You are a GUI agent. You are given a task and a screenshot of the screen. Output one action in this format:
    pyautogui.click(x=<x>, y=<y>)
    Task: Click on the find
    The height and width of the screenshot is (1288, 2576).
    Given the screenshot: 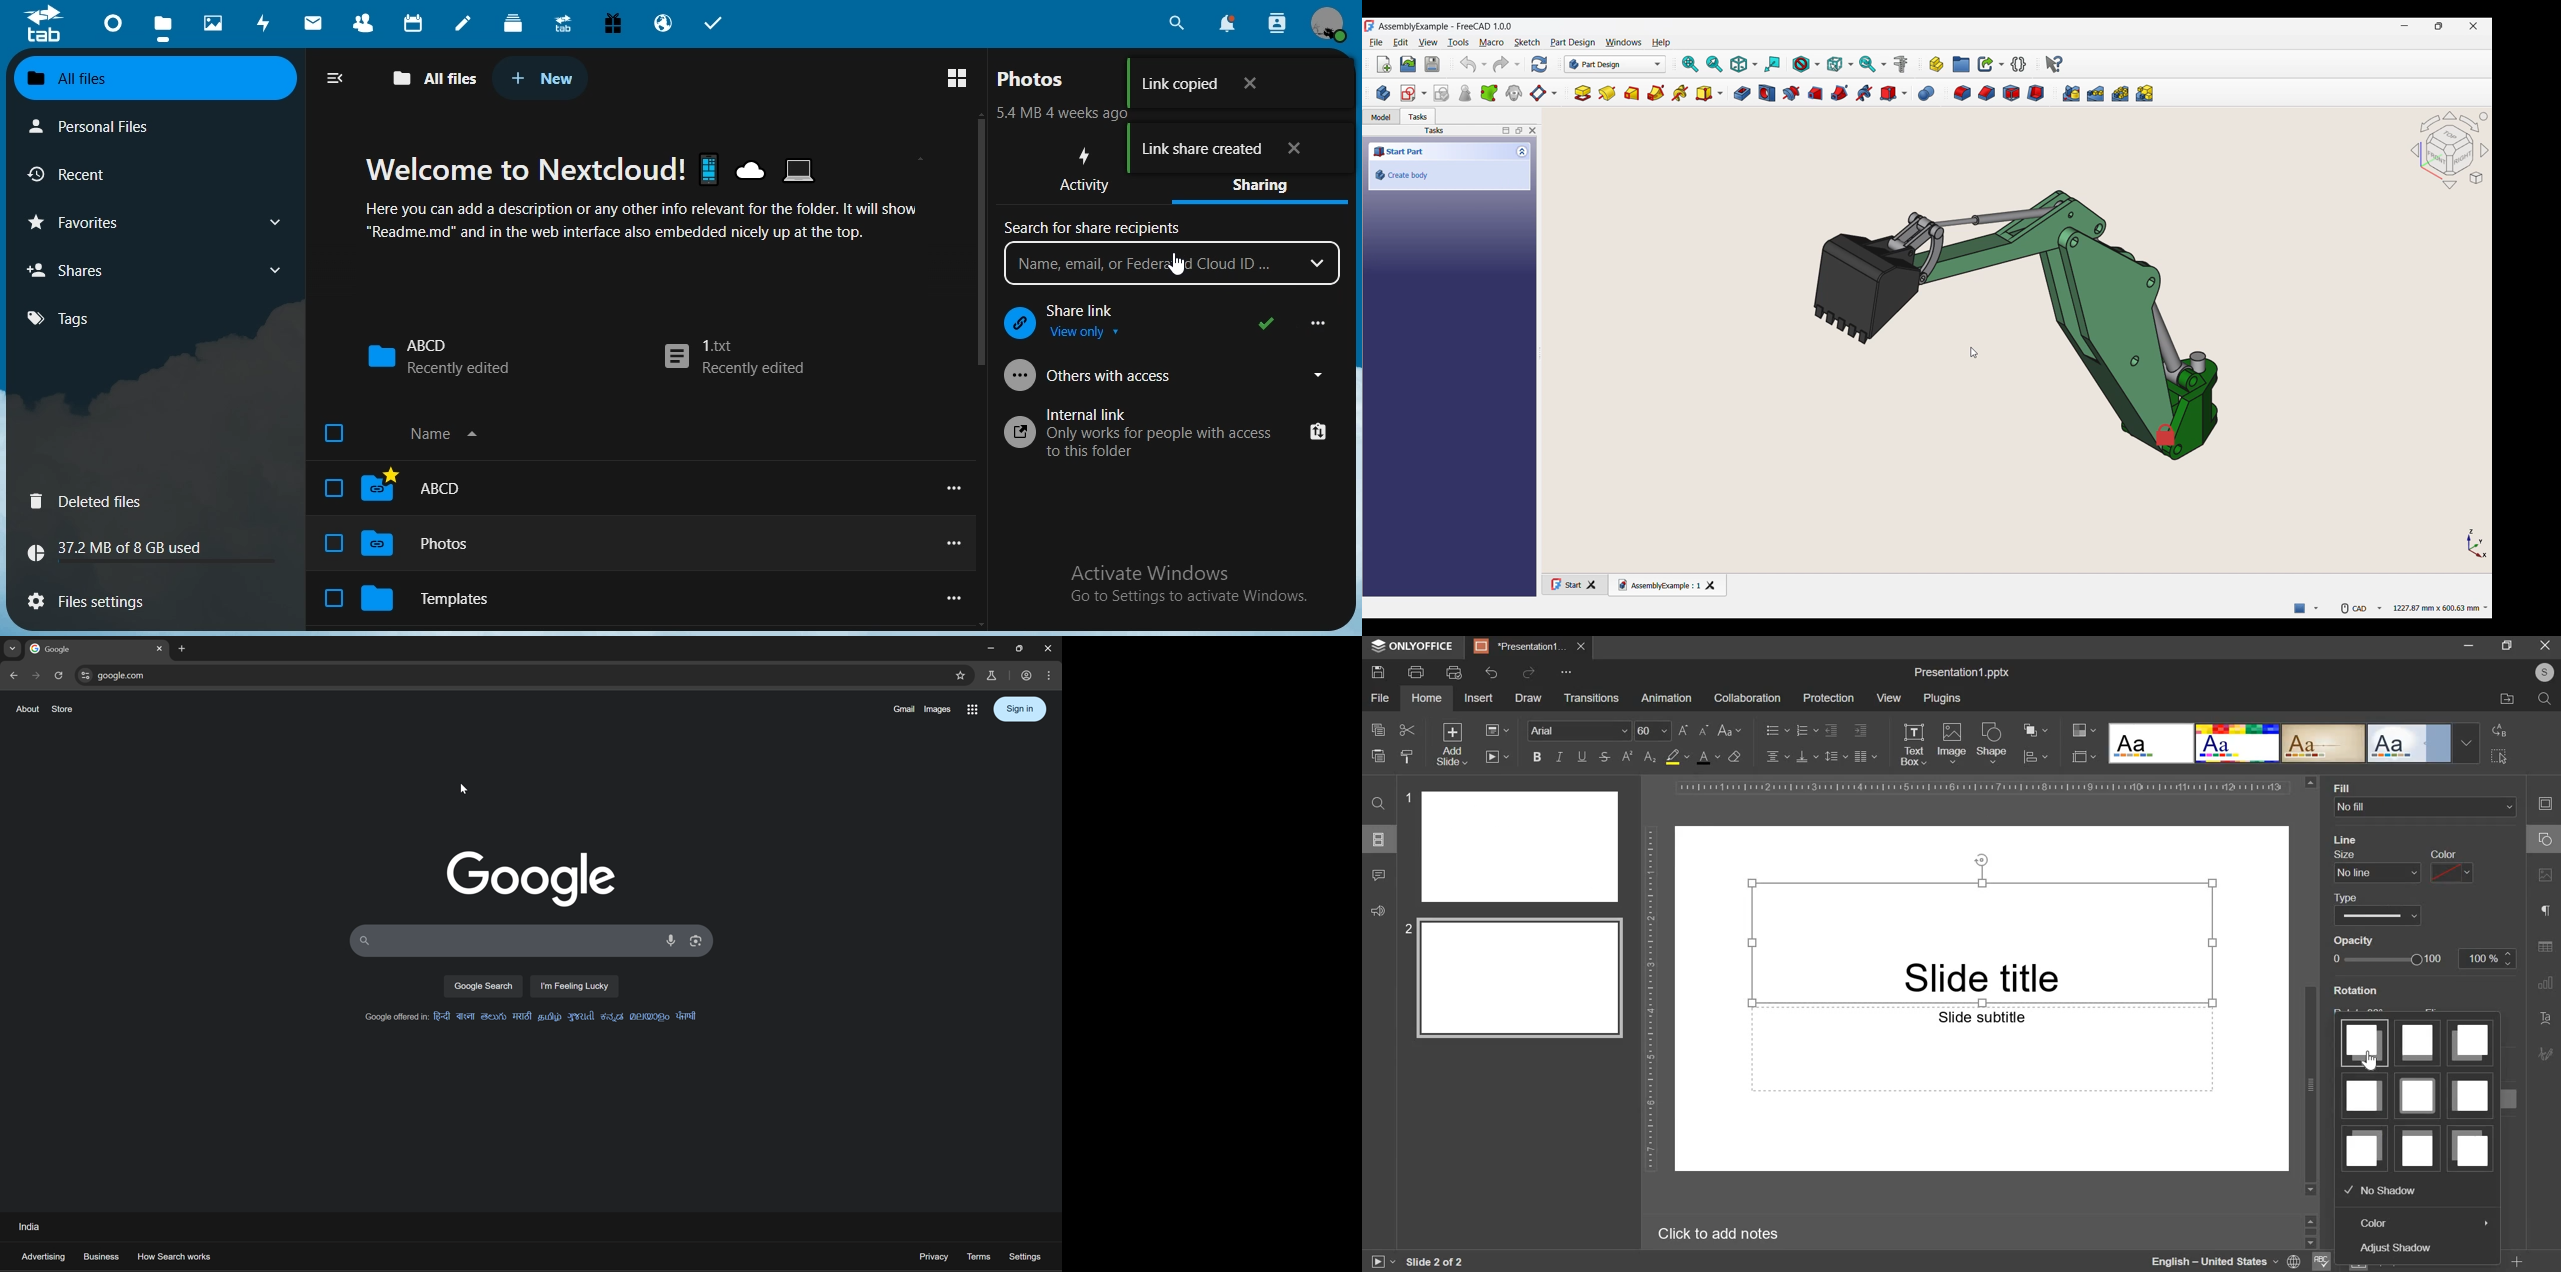 What is the action you would take?
    pyautogui.click(x=84, y=676)
    